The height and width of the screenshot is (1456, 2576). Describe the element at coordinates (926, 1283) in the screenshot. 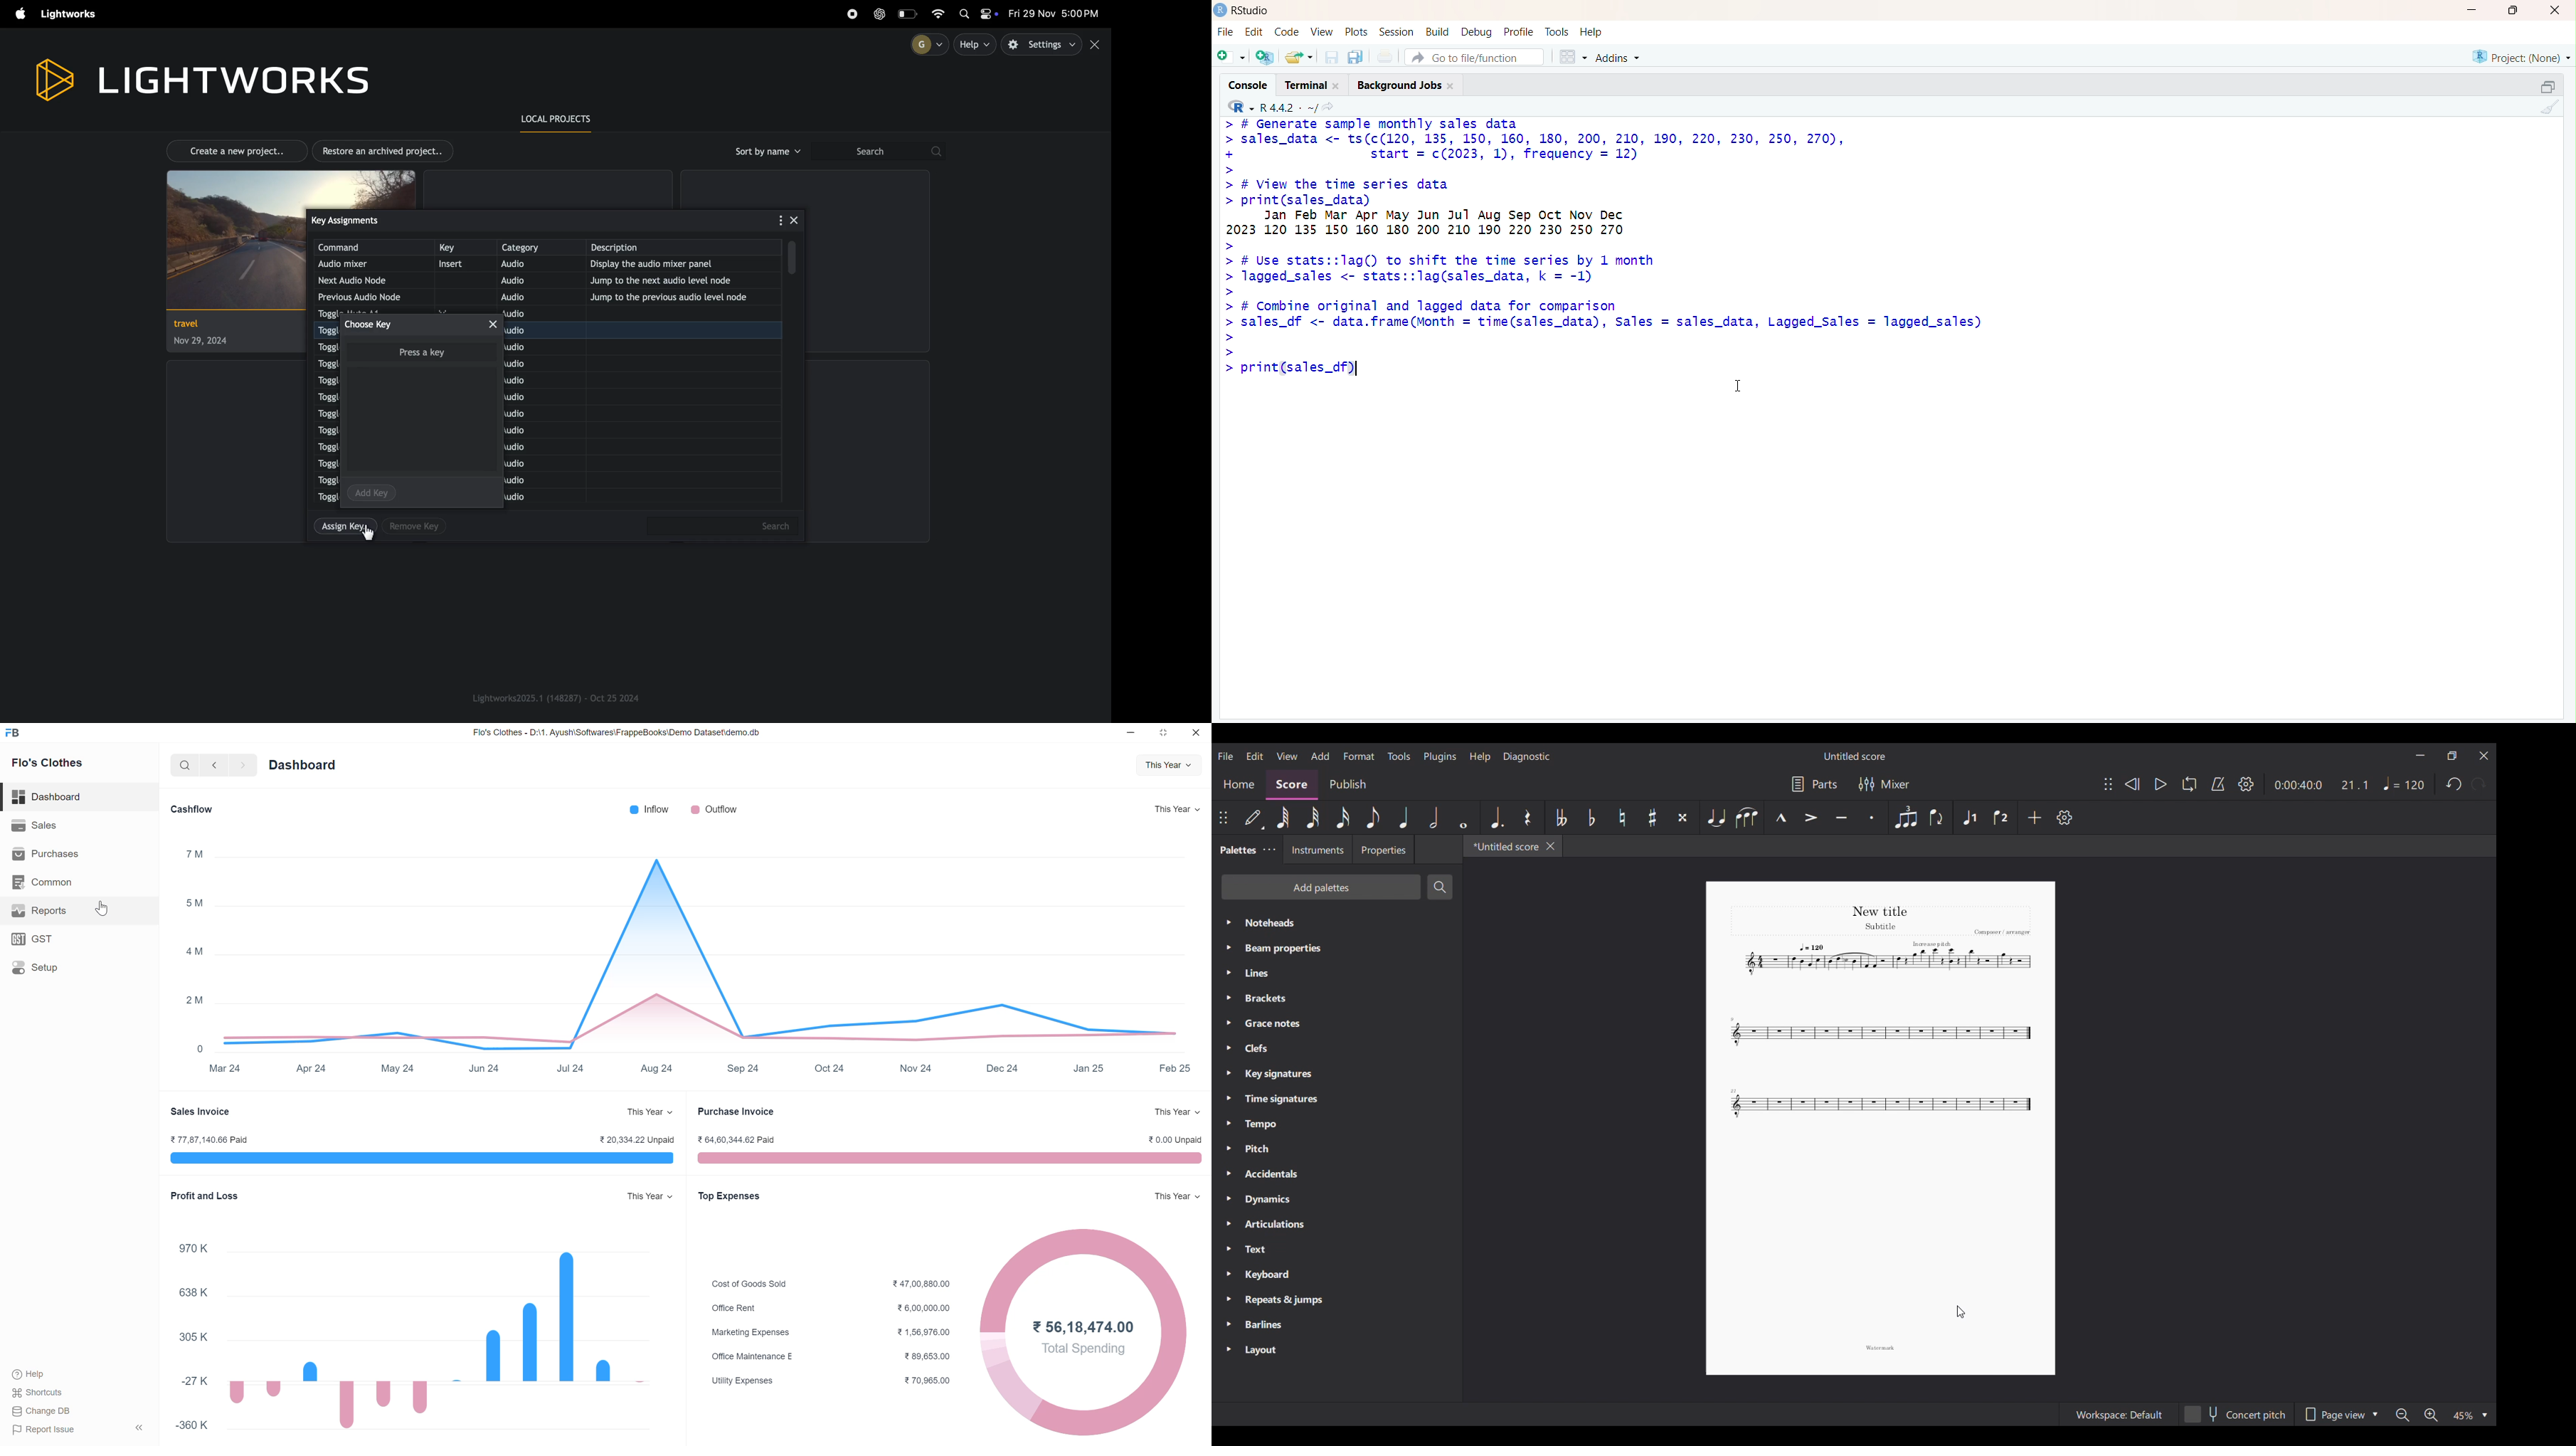

I see `47,00,880.00` at that location.